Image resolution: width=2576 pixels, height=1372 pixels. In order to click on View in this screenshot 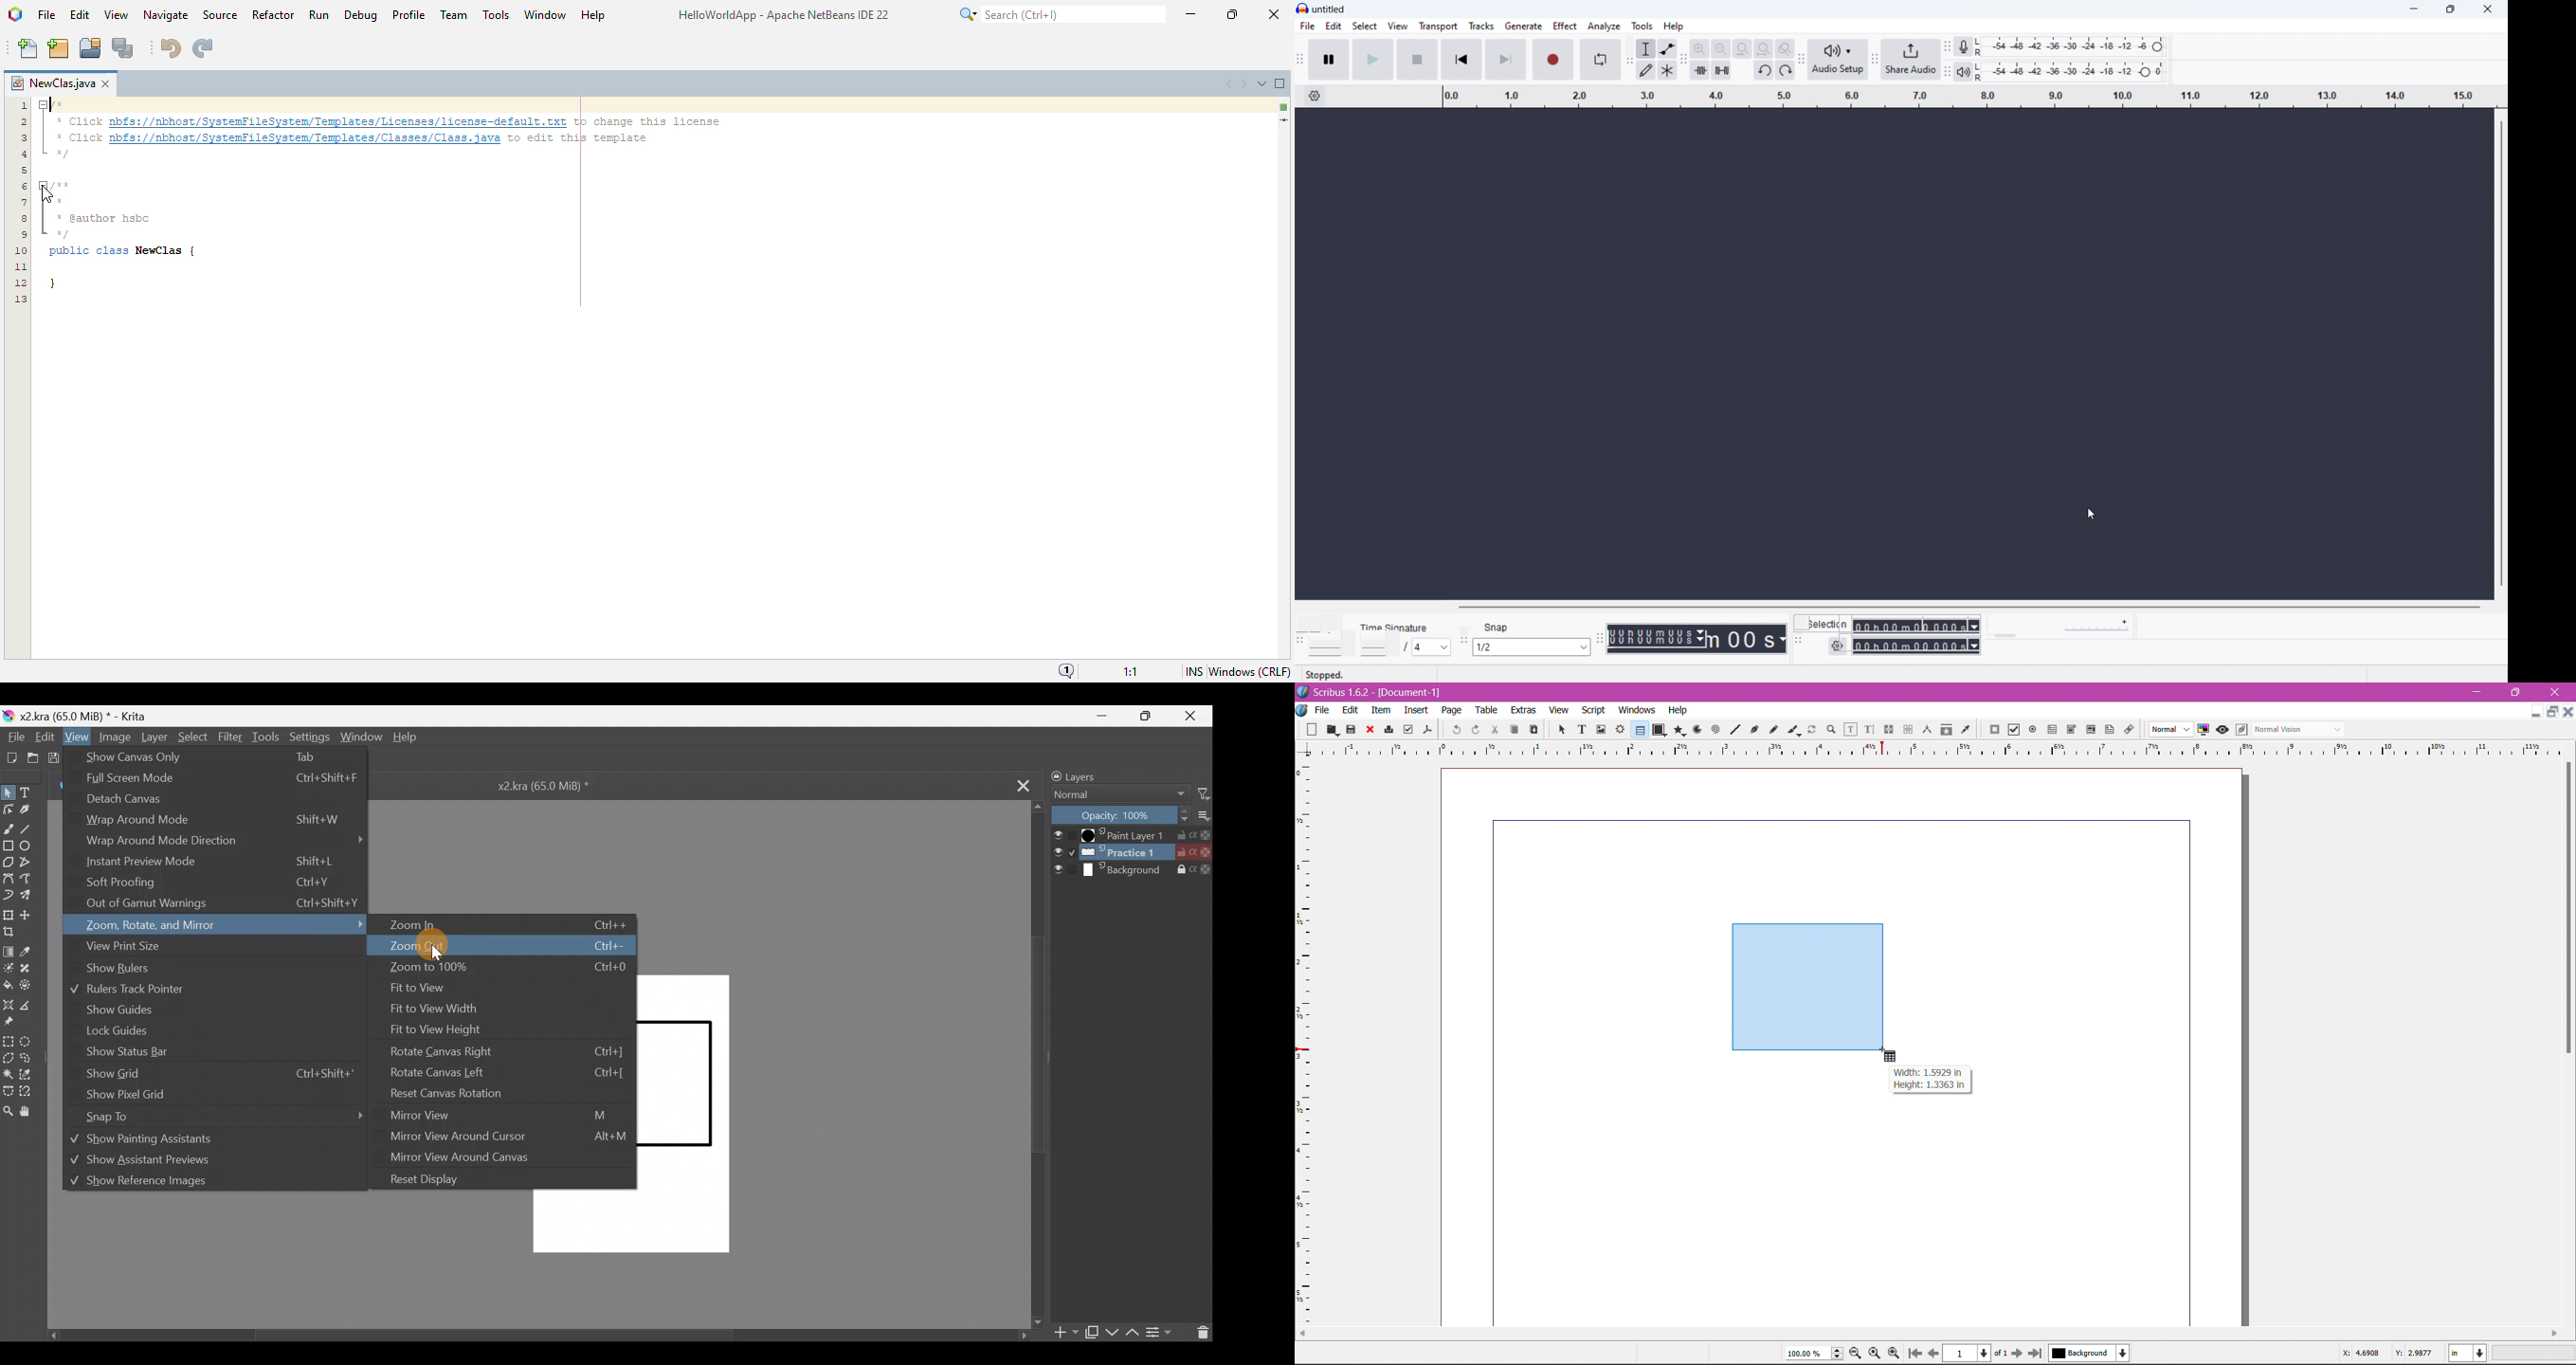, I will do `click(1559, 709)`.